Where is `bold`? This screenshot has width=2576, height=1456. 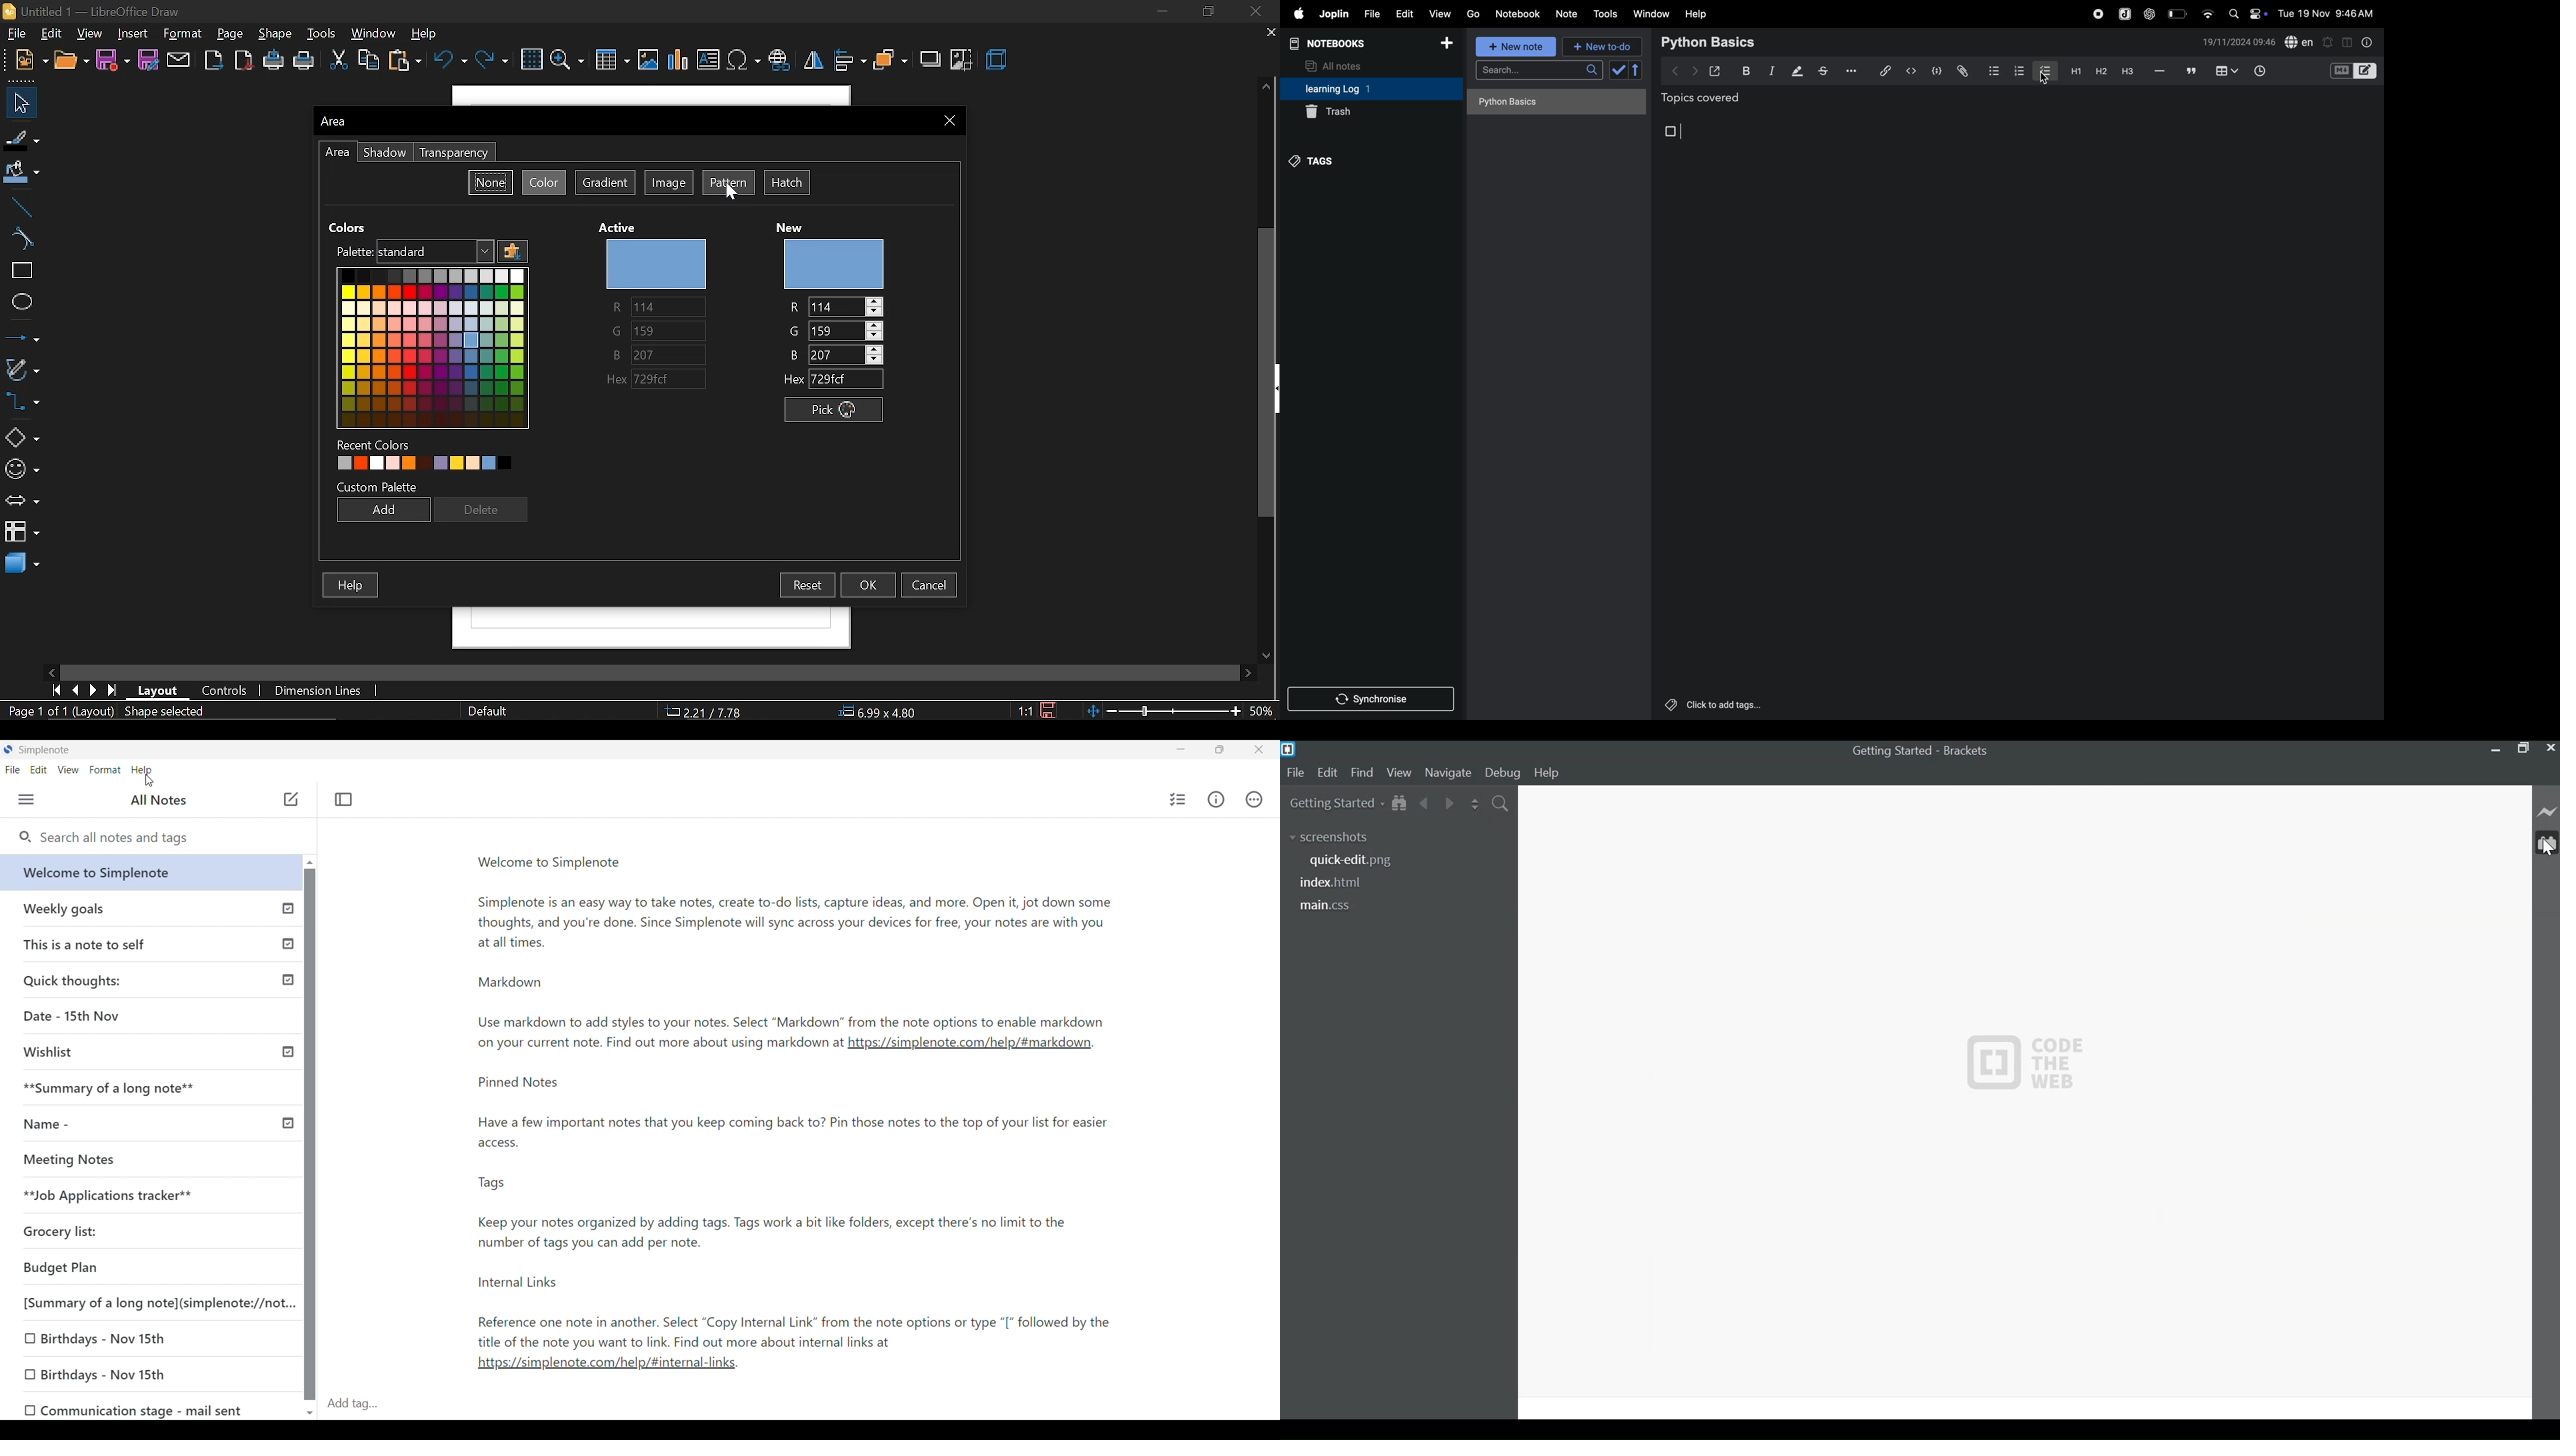 bold is located at coordinates (1744, 71).